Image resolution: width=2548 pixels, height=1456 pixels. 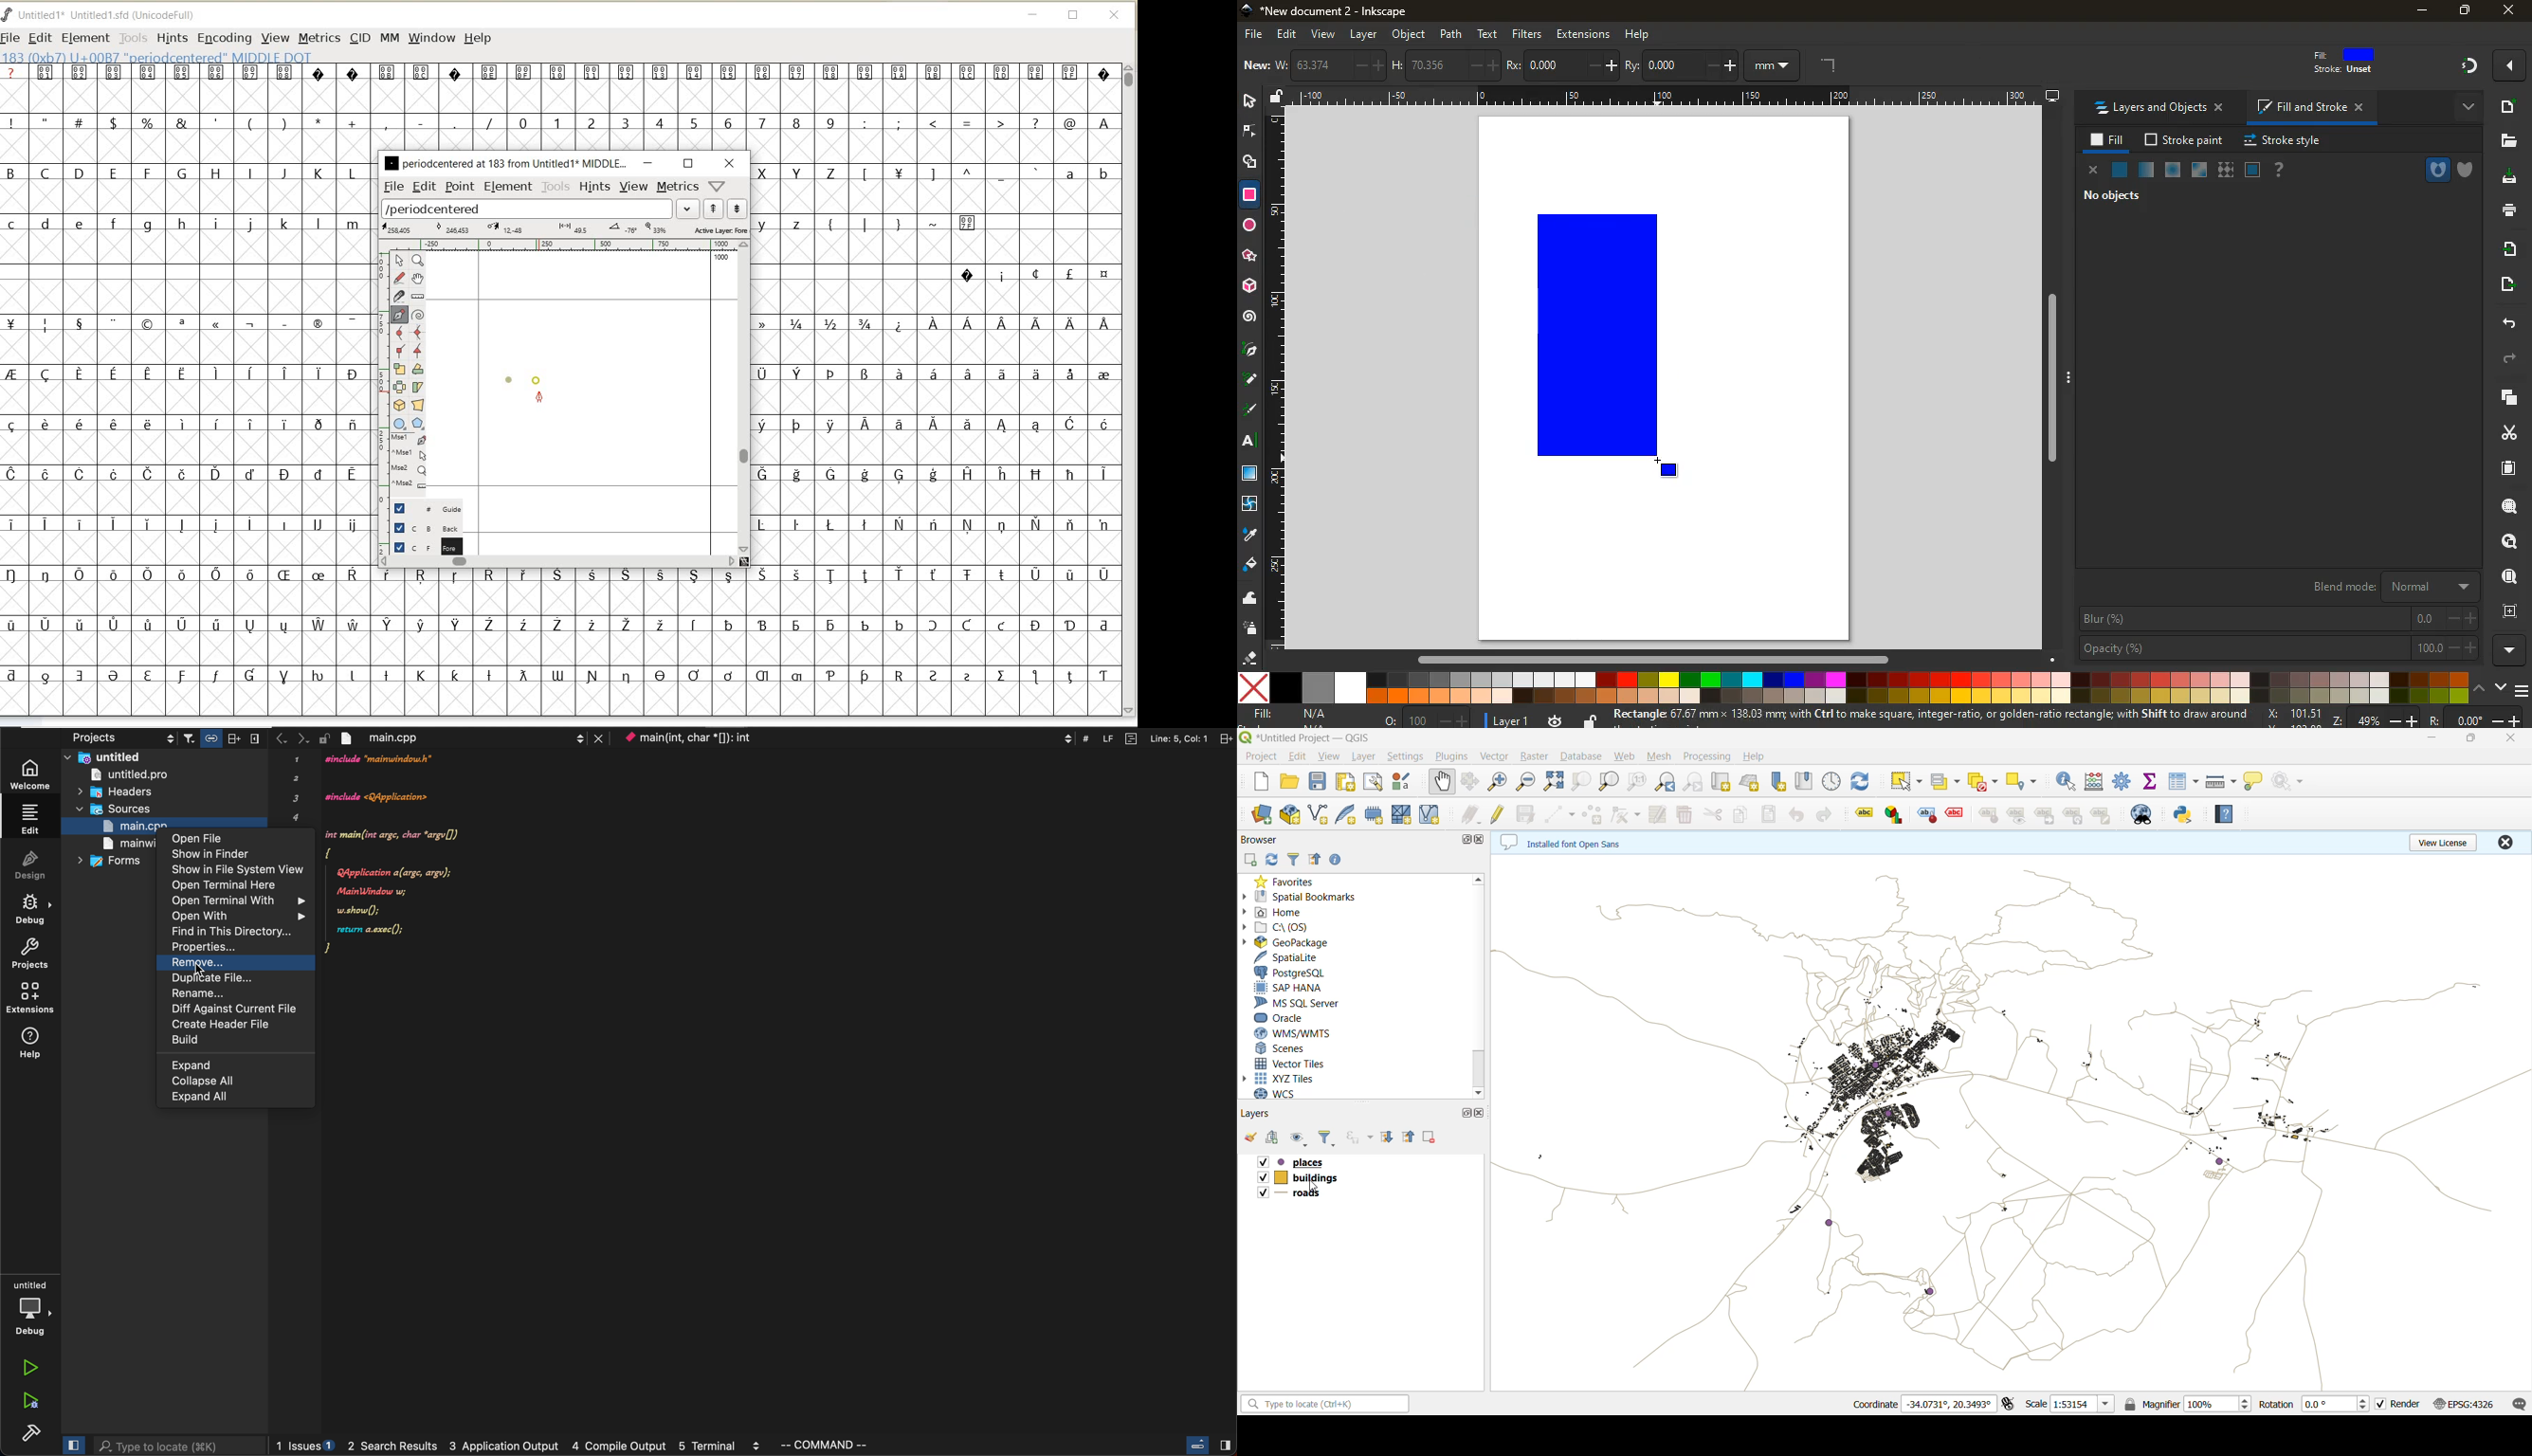 I want to click on help, so click(x=30, y=1046).